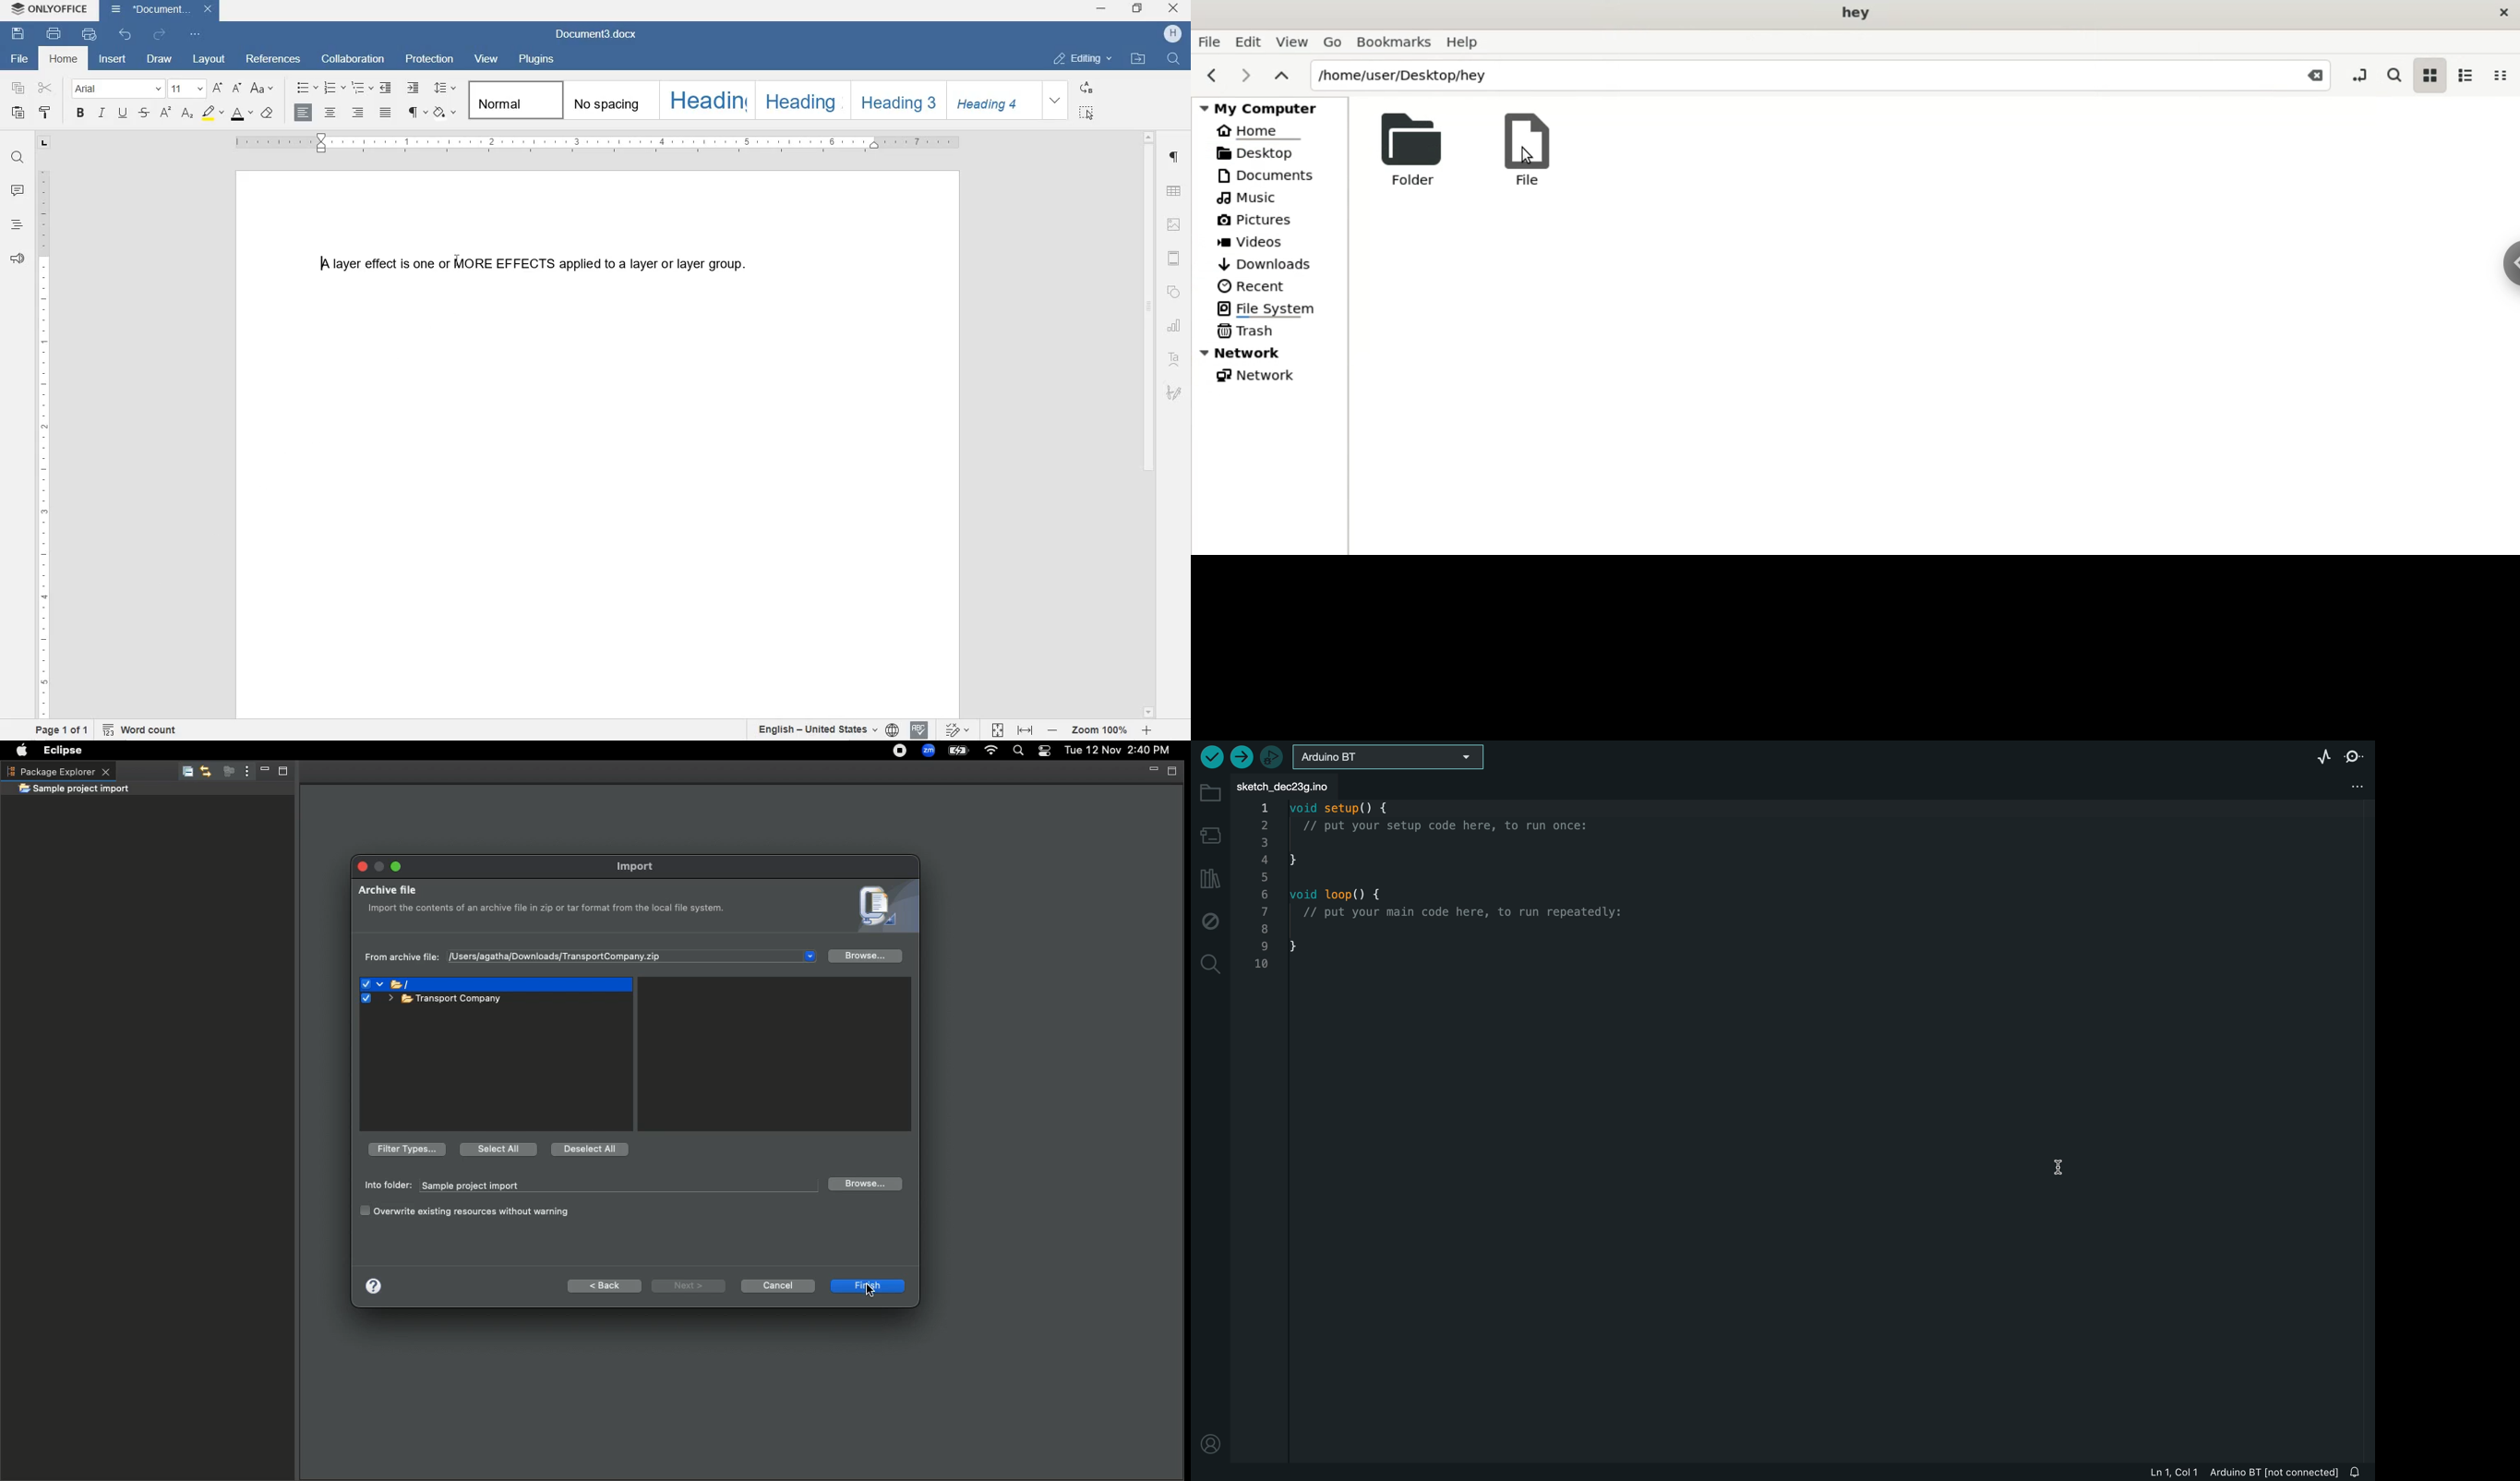 This screenshot has width=2520, height=1484. Describe the element at coordinates (993, 101) in the screenshot. I see `HEADING 4` at that location.